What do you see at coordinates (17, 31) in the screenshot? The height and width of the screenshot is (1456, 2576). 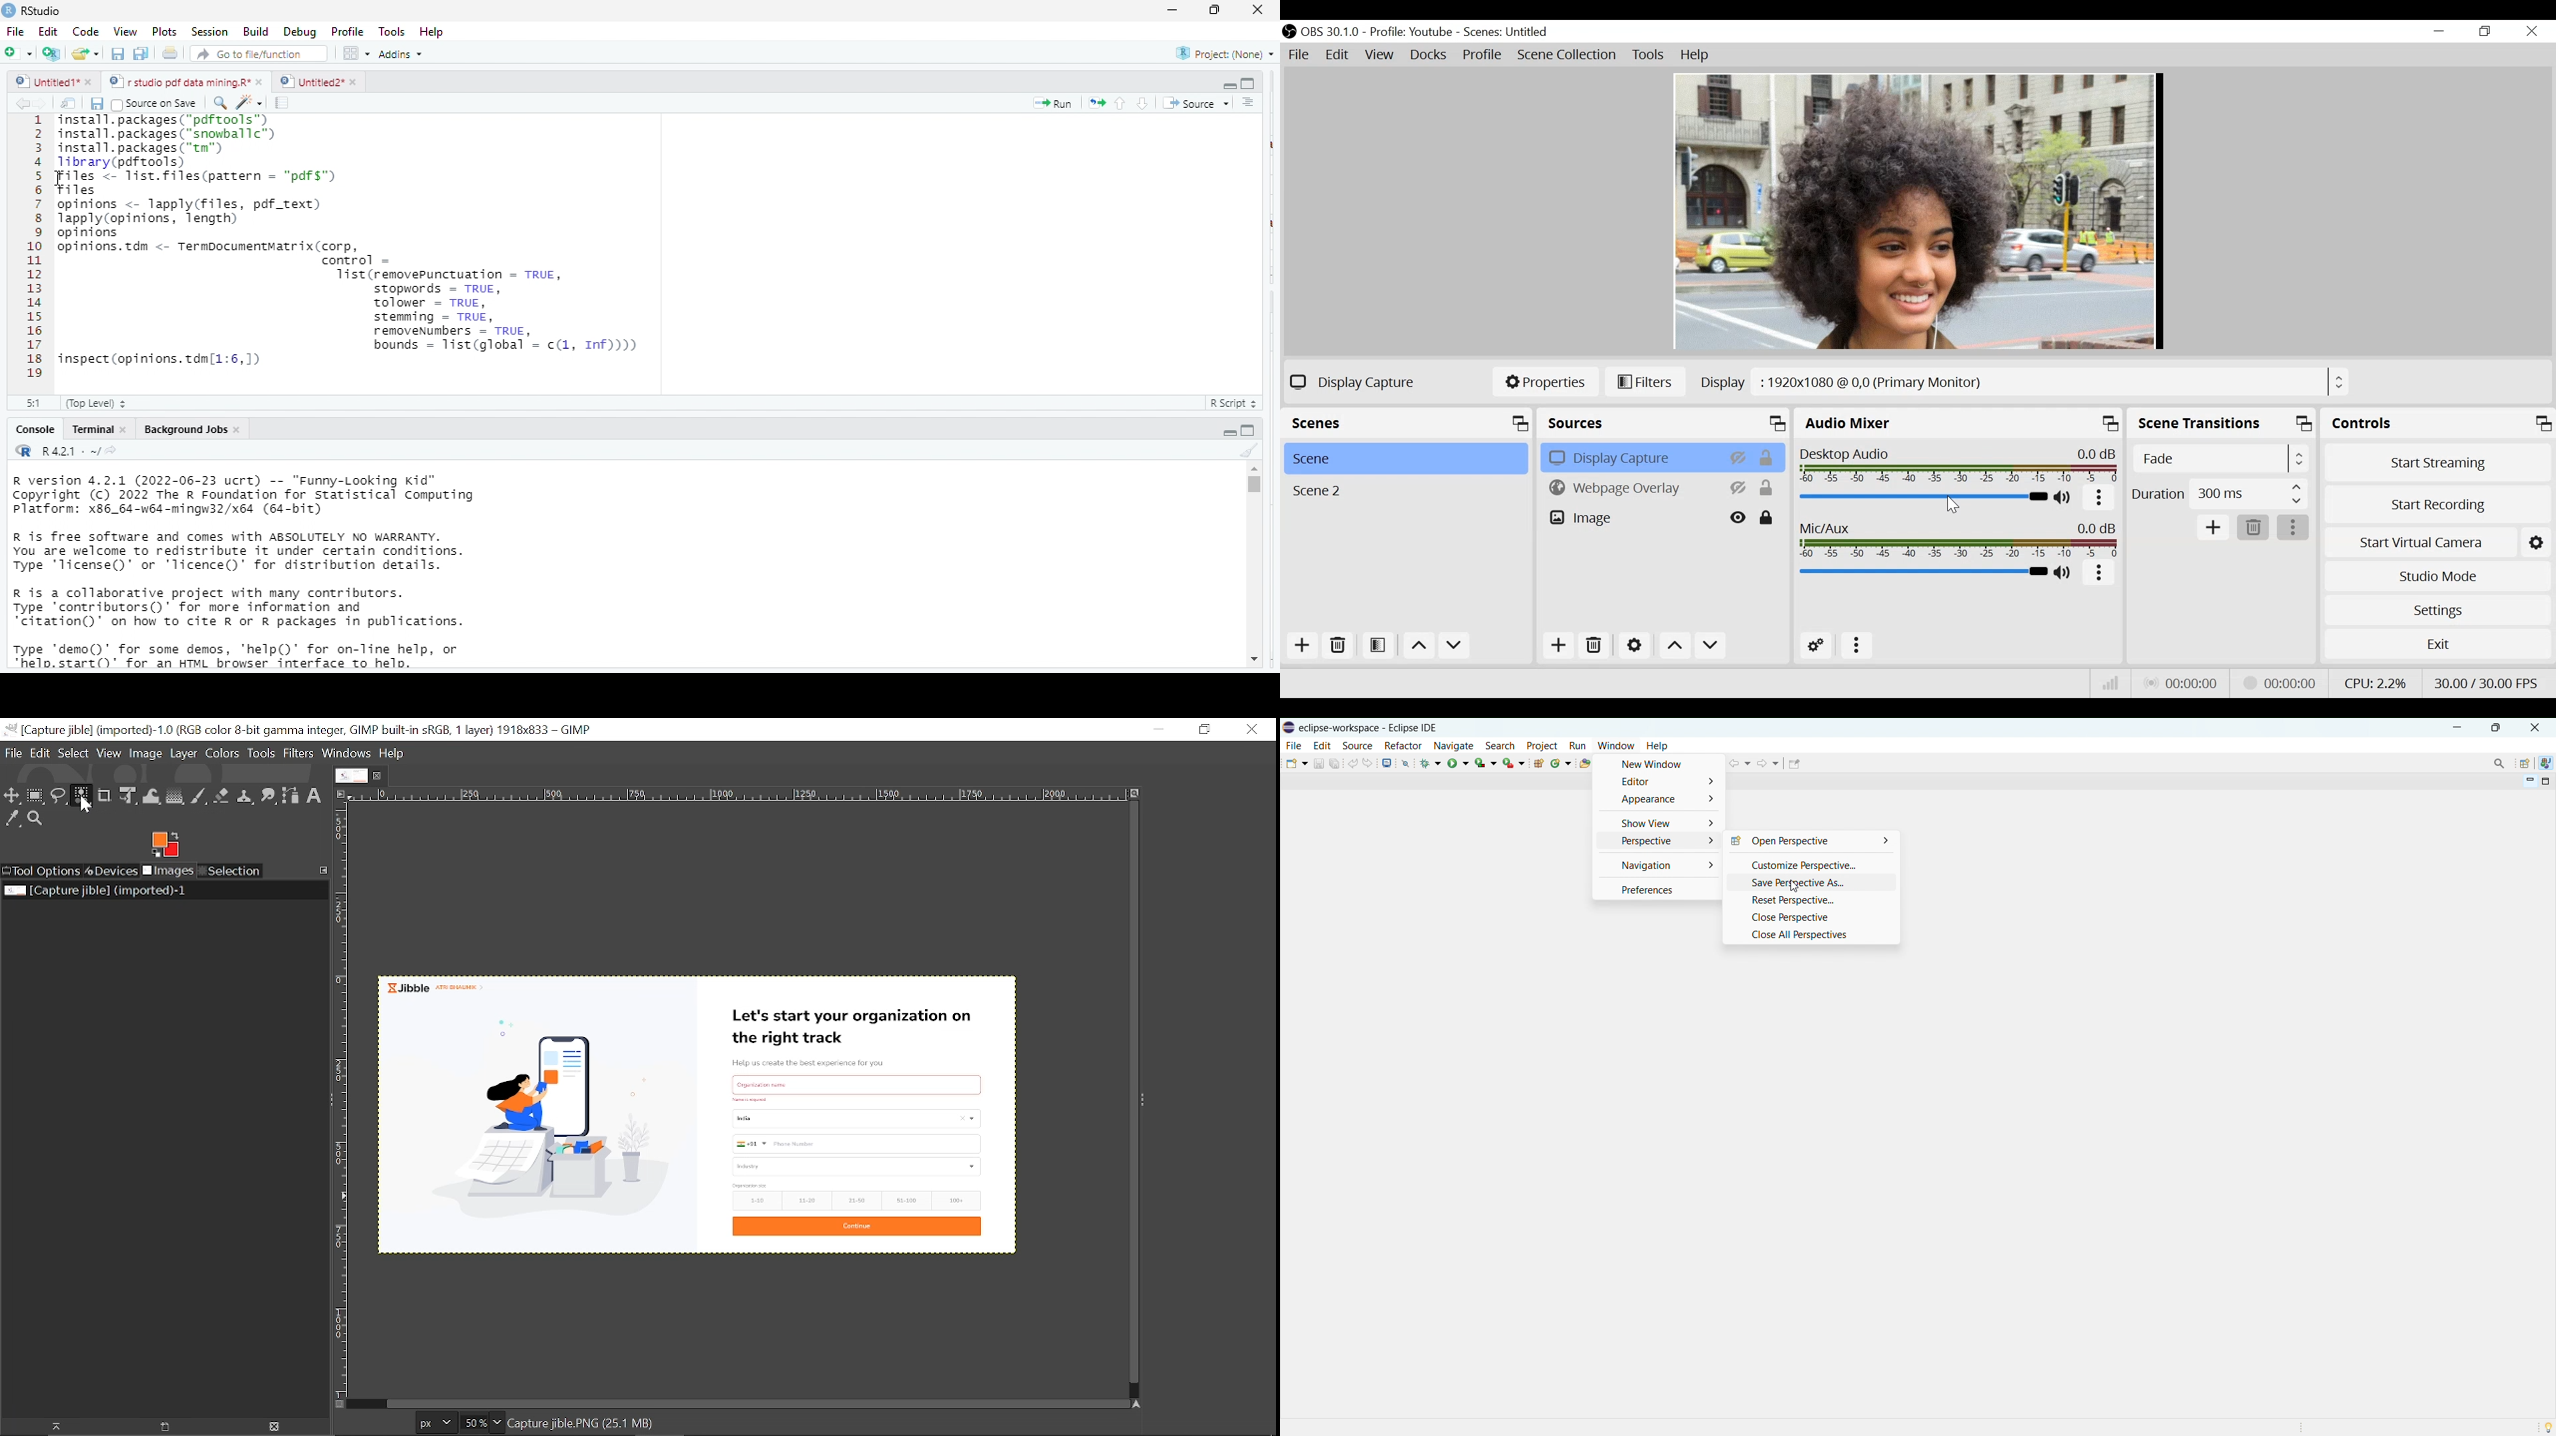 I see `file` at bounding box center [17, 31].